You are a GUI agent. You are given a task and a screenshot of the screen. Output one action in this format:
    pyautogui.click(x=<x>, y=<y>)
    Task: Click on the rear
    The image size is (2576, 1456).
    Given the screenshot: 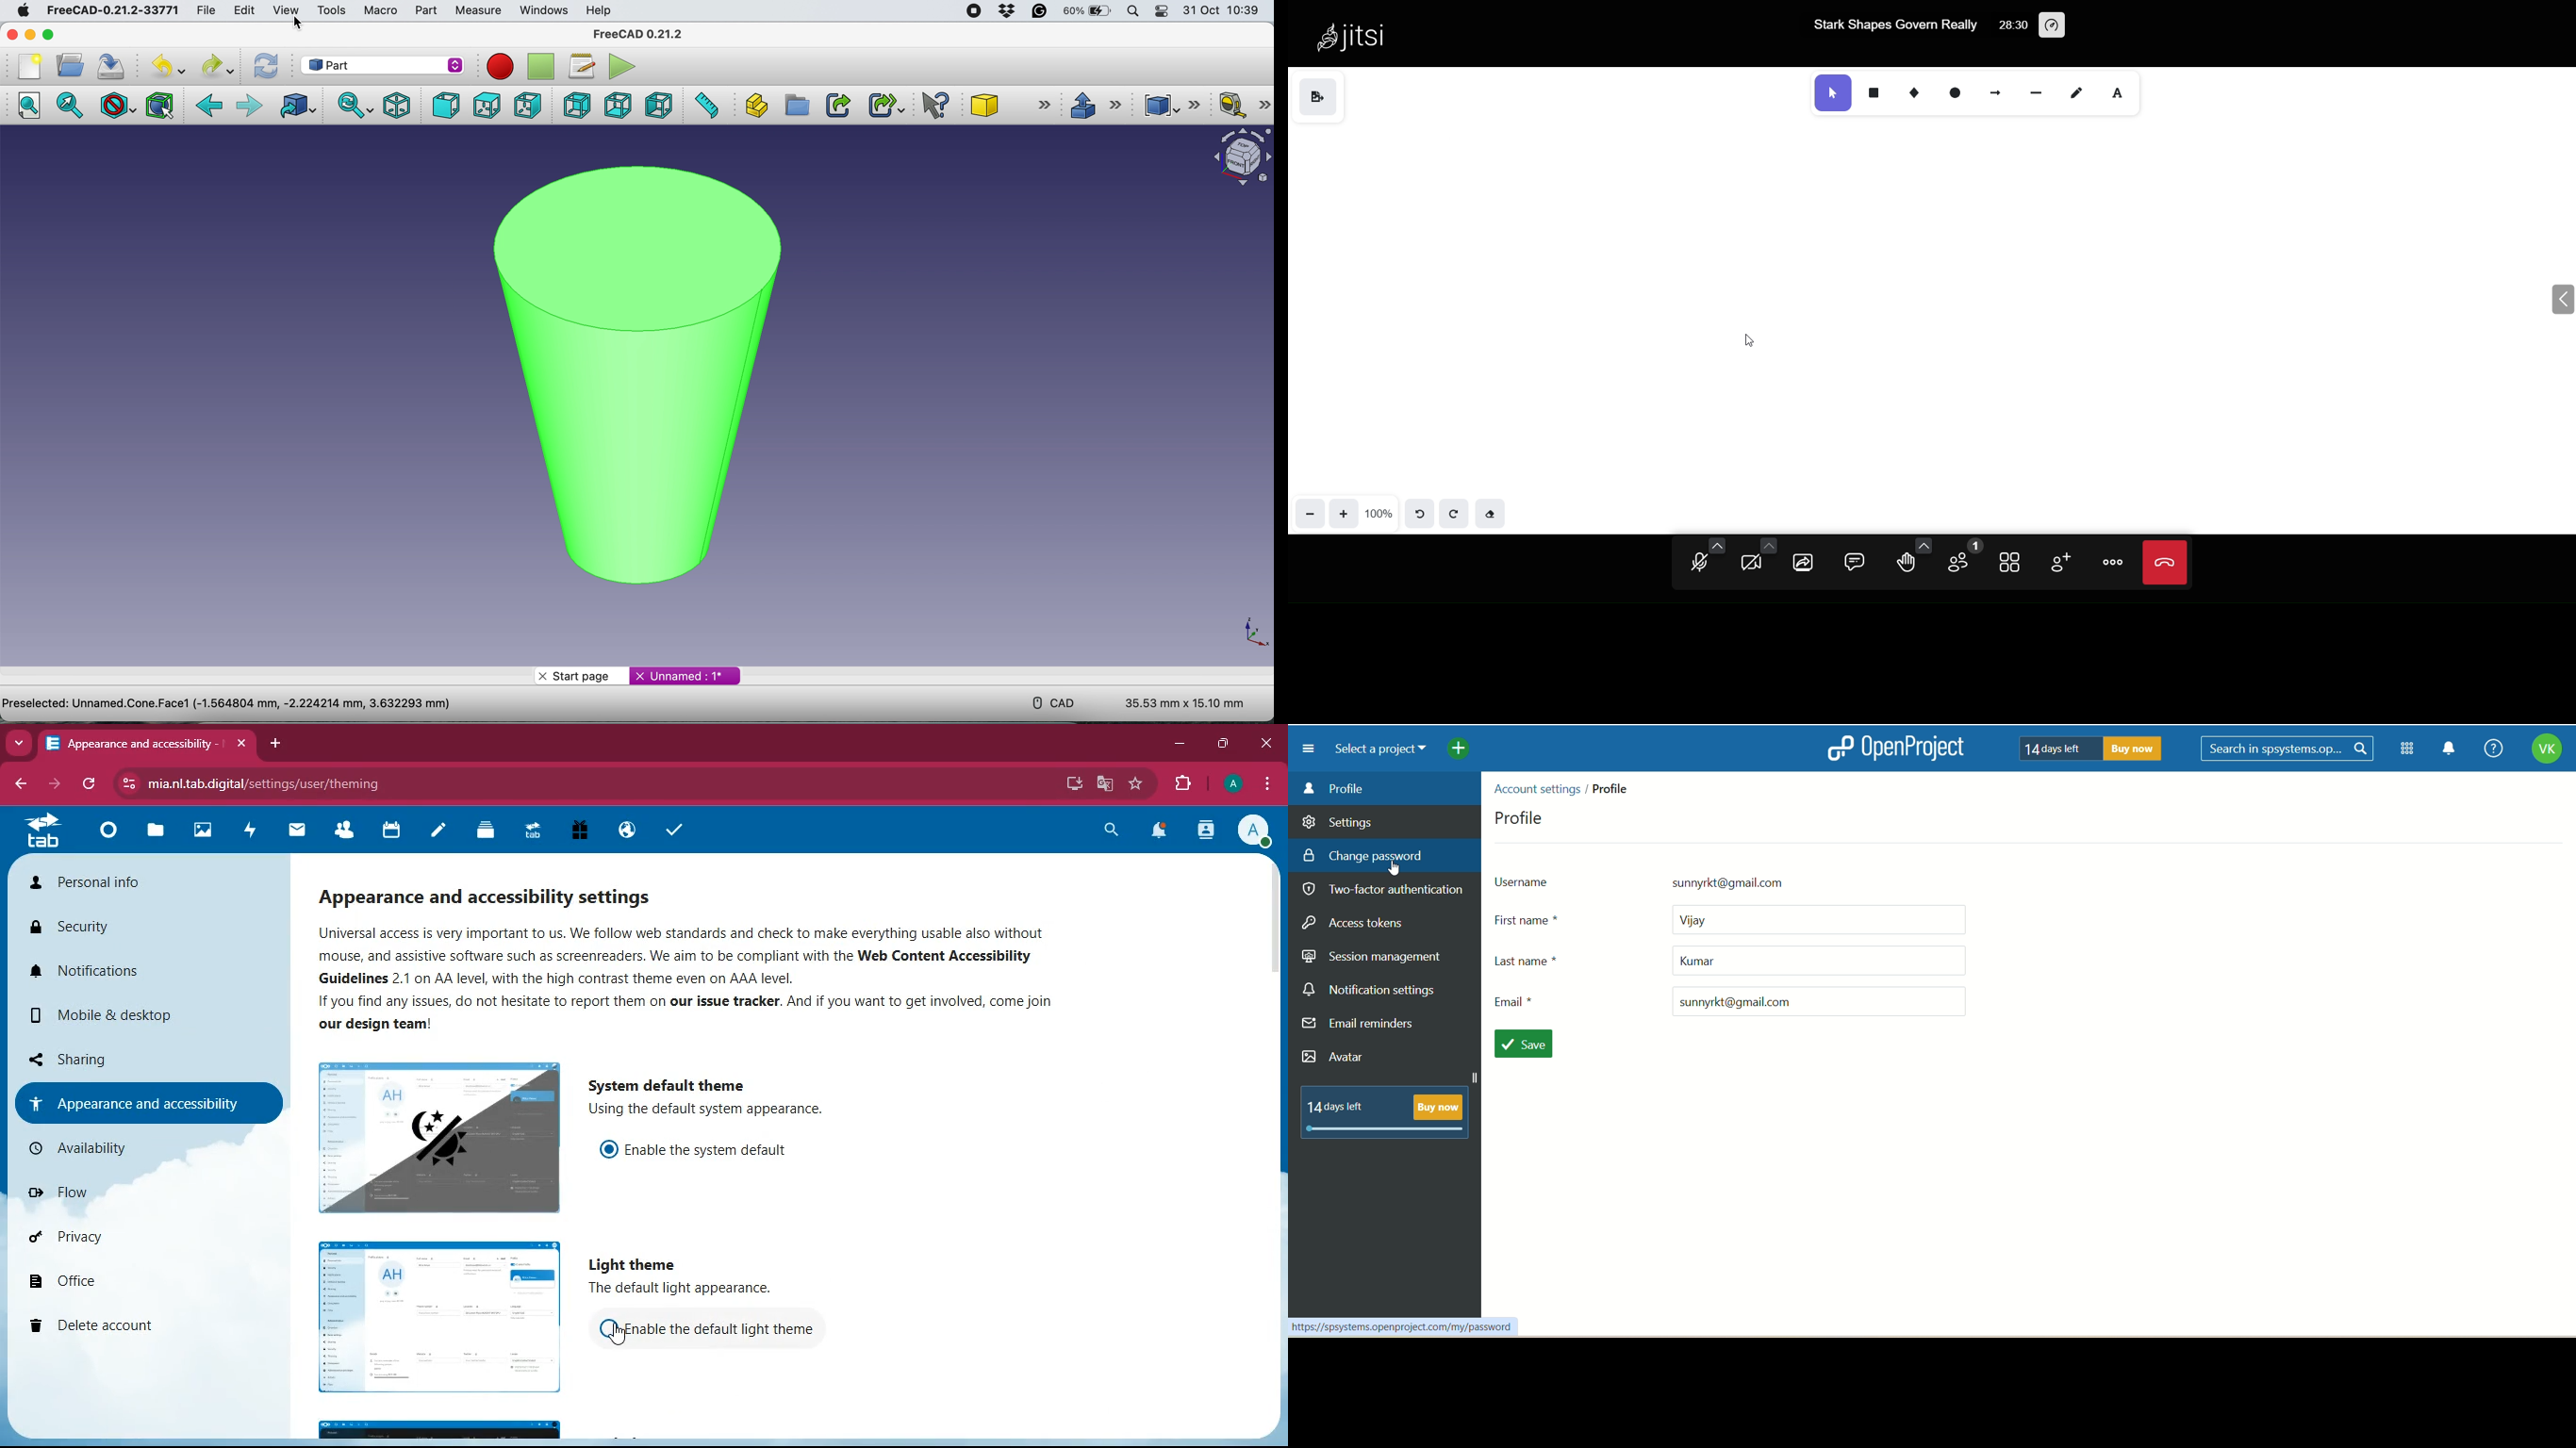 What is the action you would take?
    pyautogui.click(x=575, y=107)
    